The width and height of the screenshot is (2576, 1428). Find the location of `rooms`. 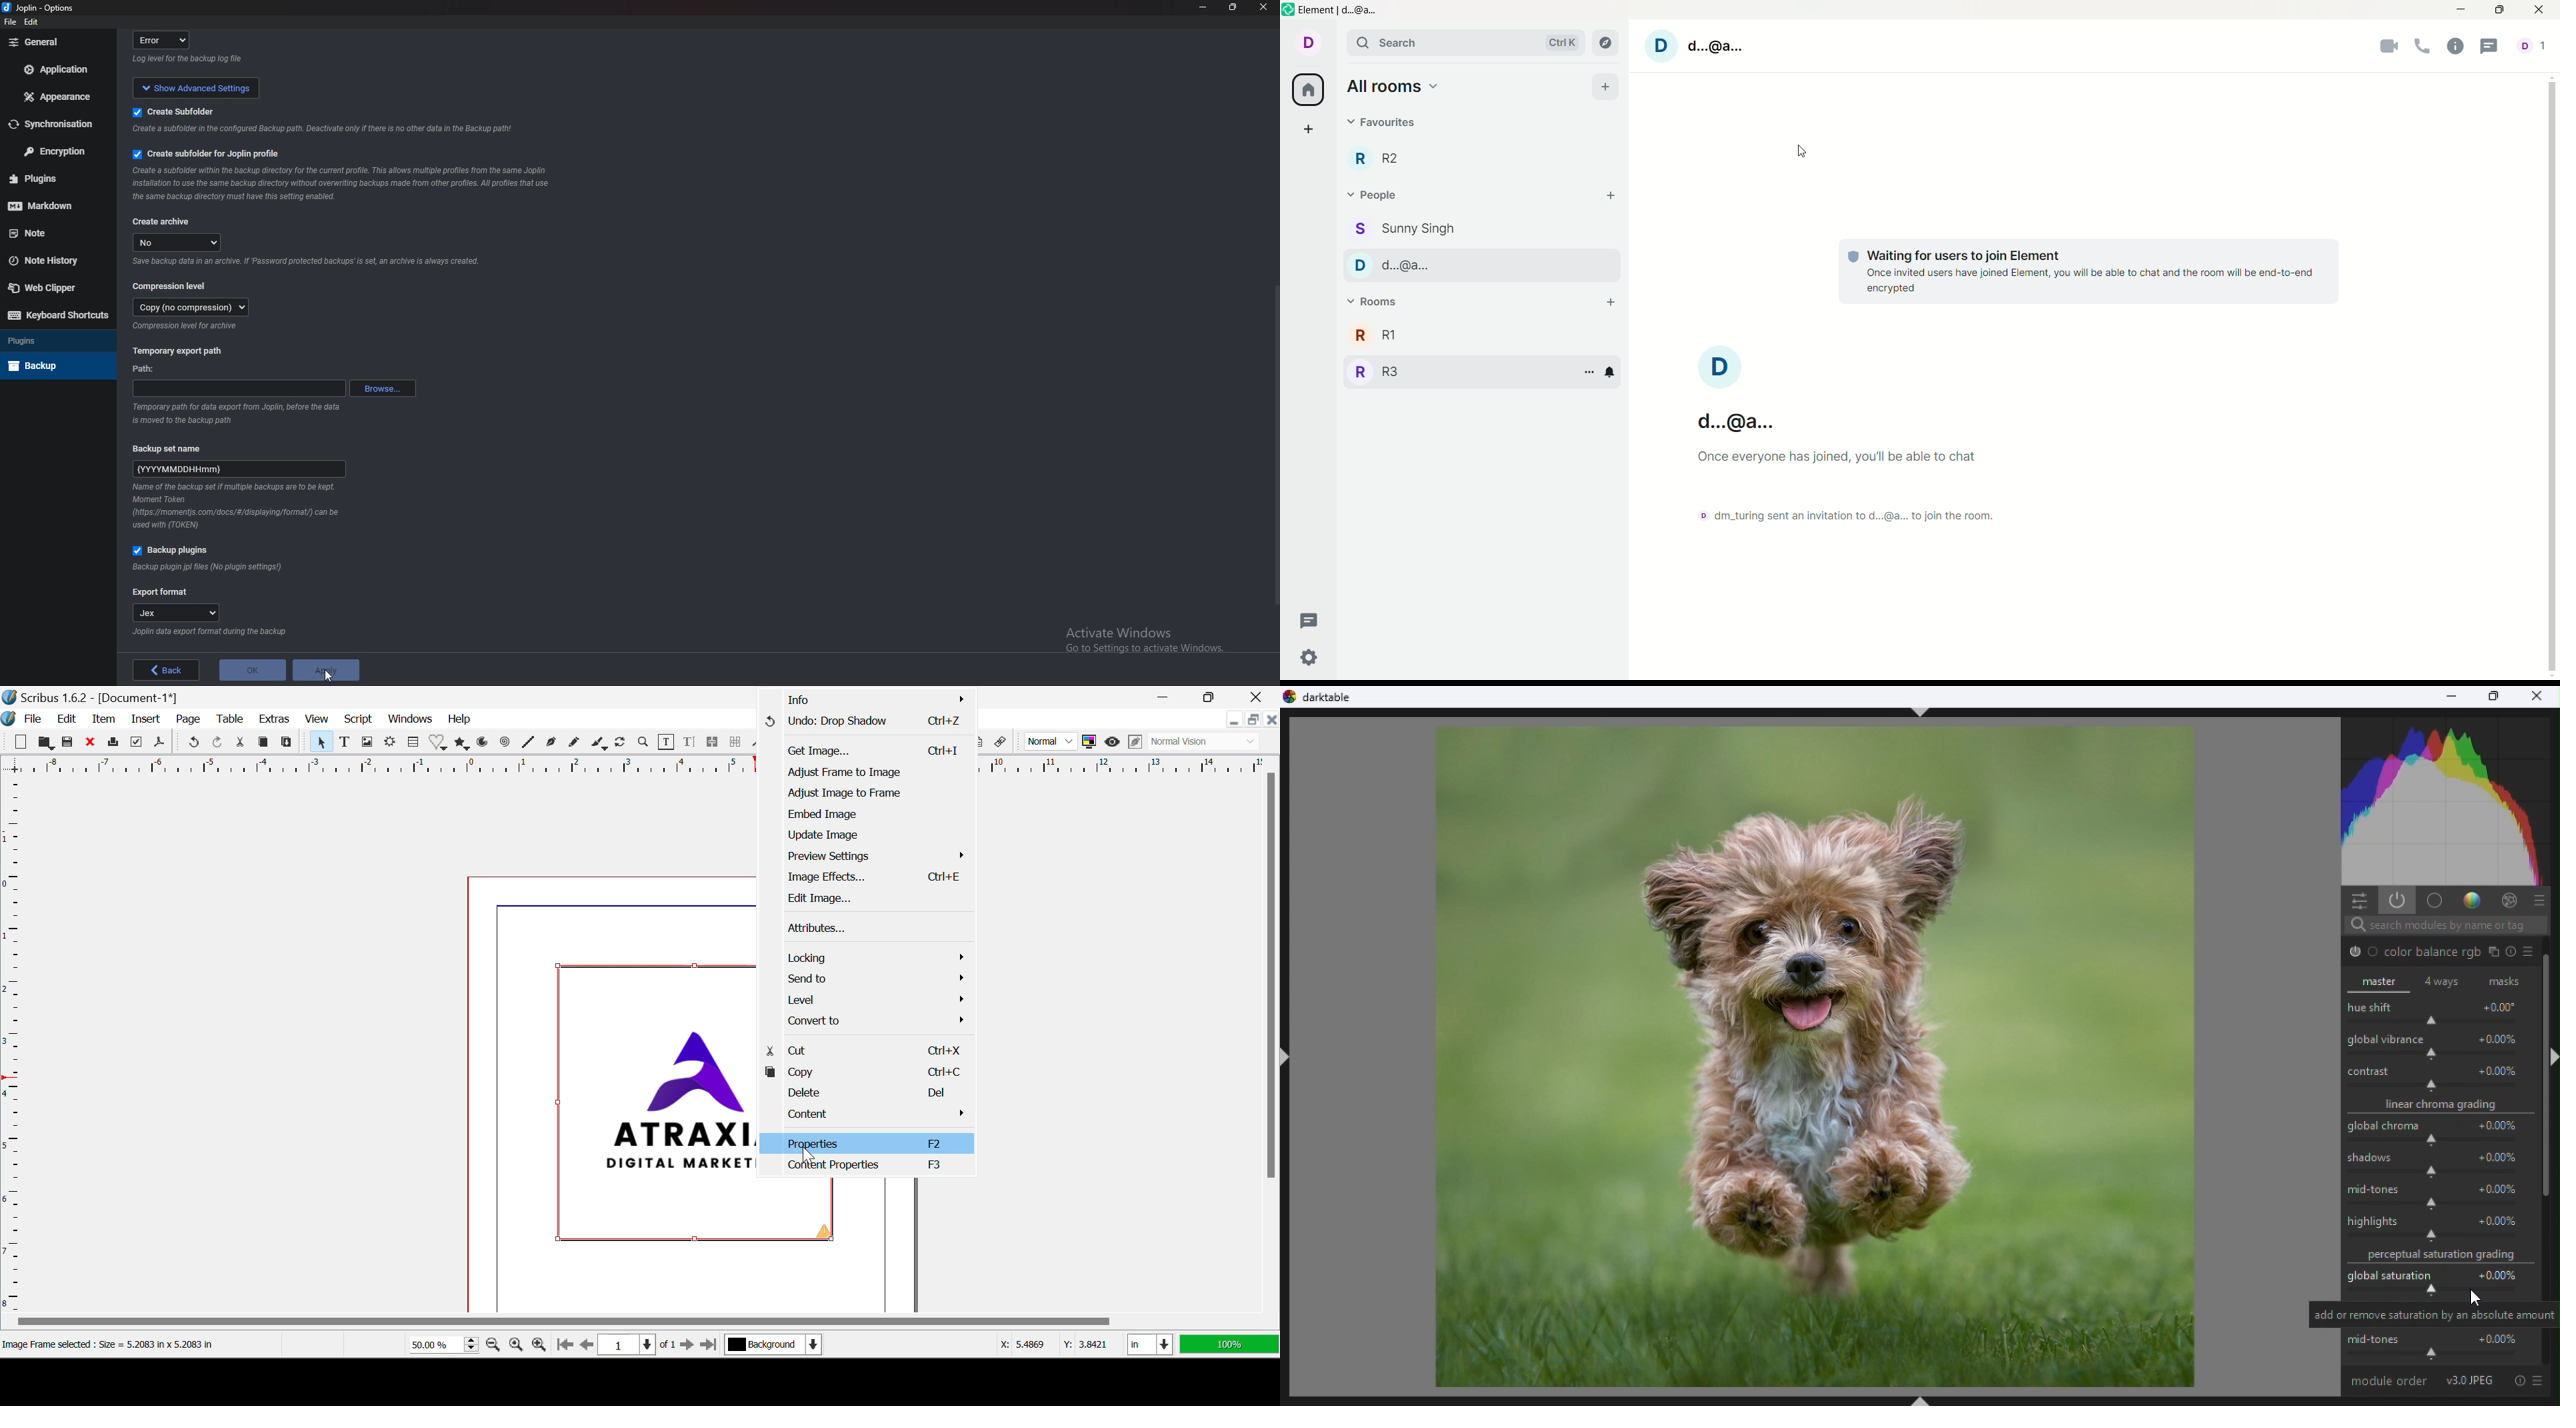

rooms is located at coordinates (1375, 301).